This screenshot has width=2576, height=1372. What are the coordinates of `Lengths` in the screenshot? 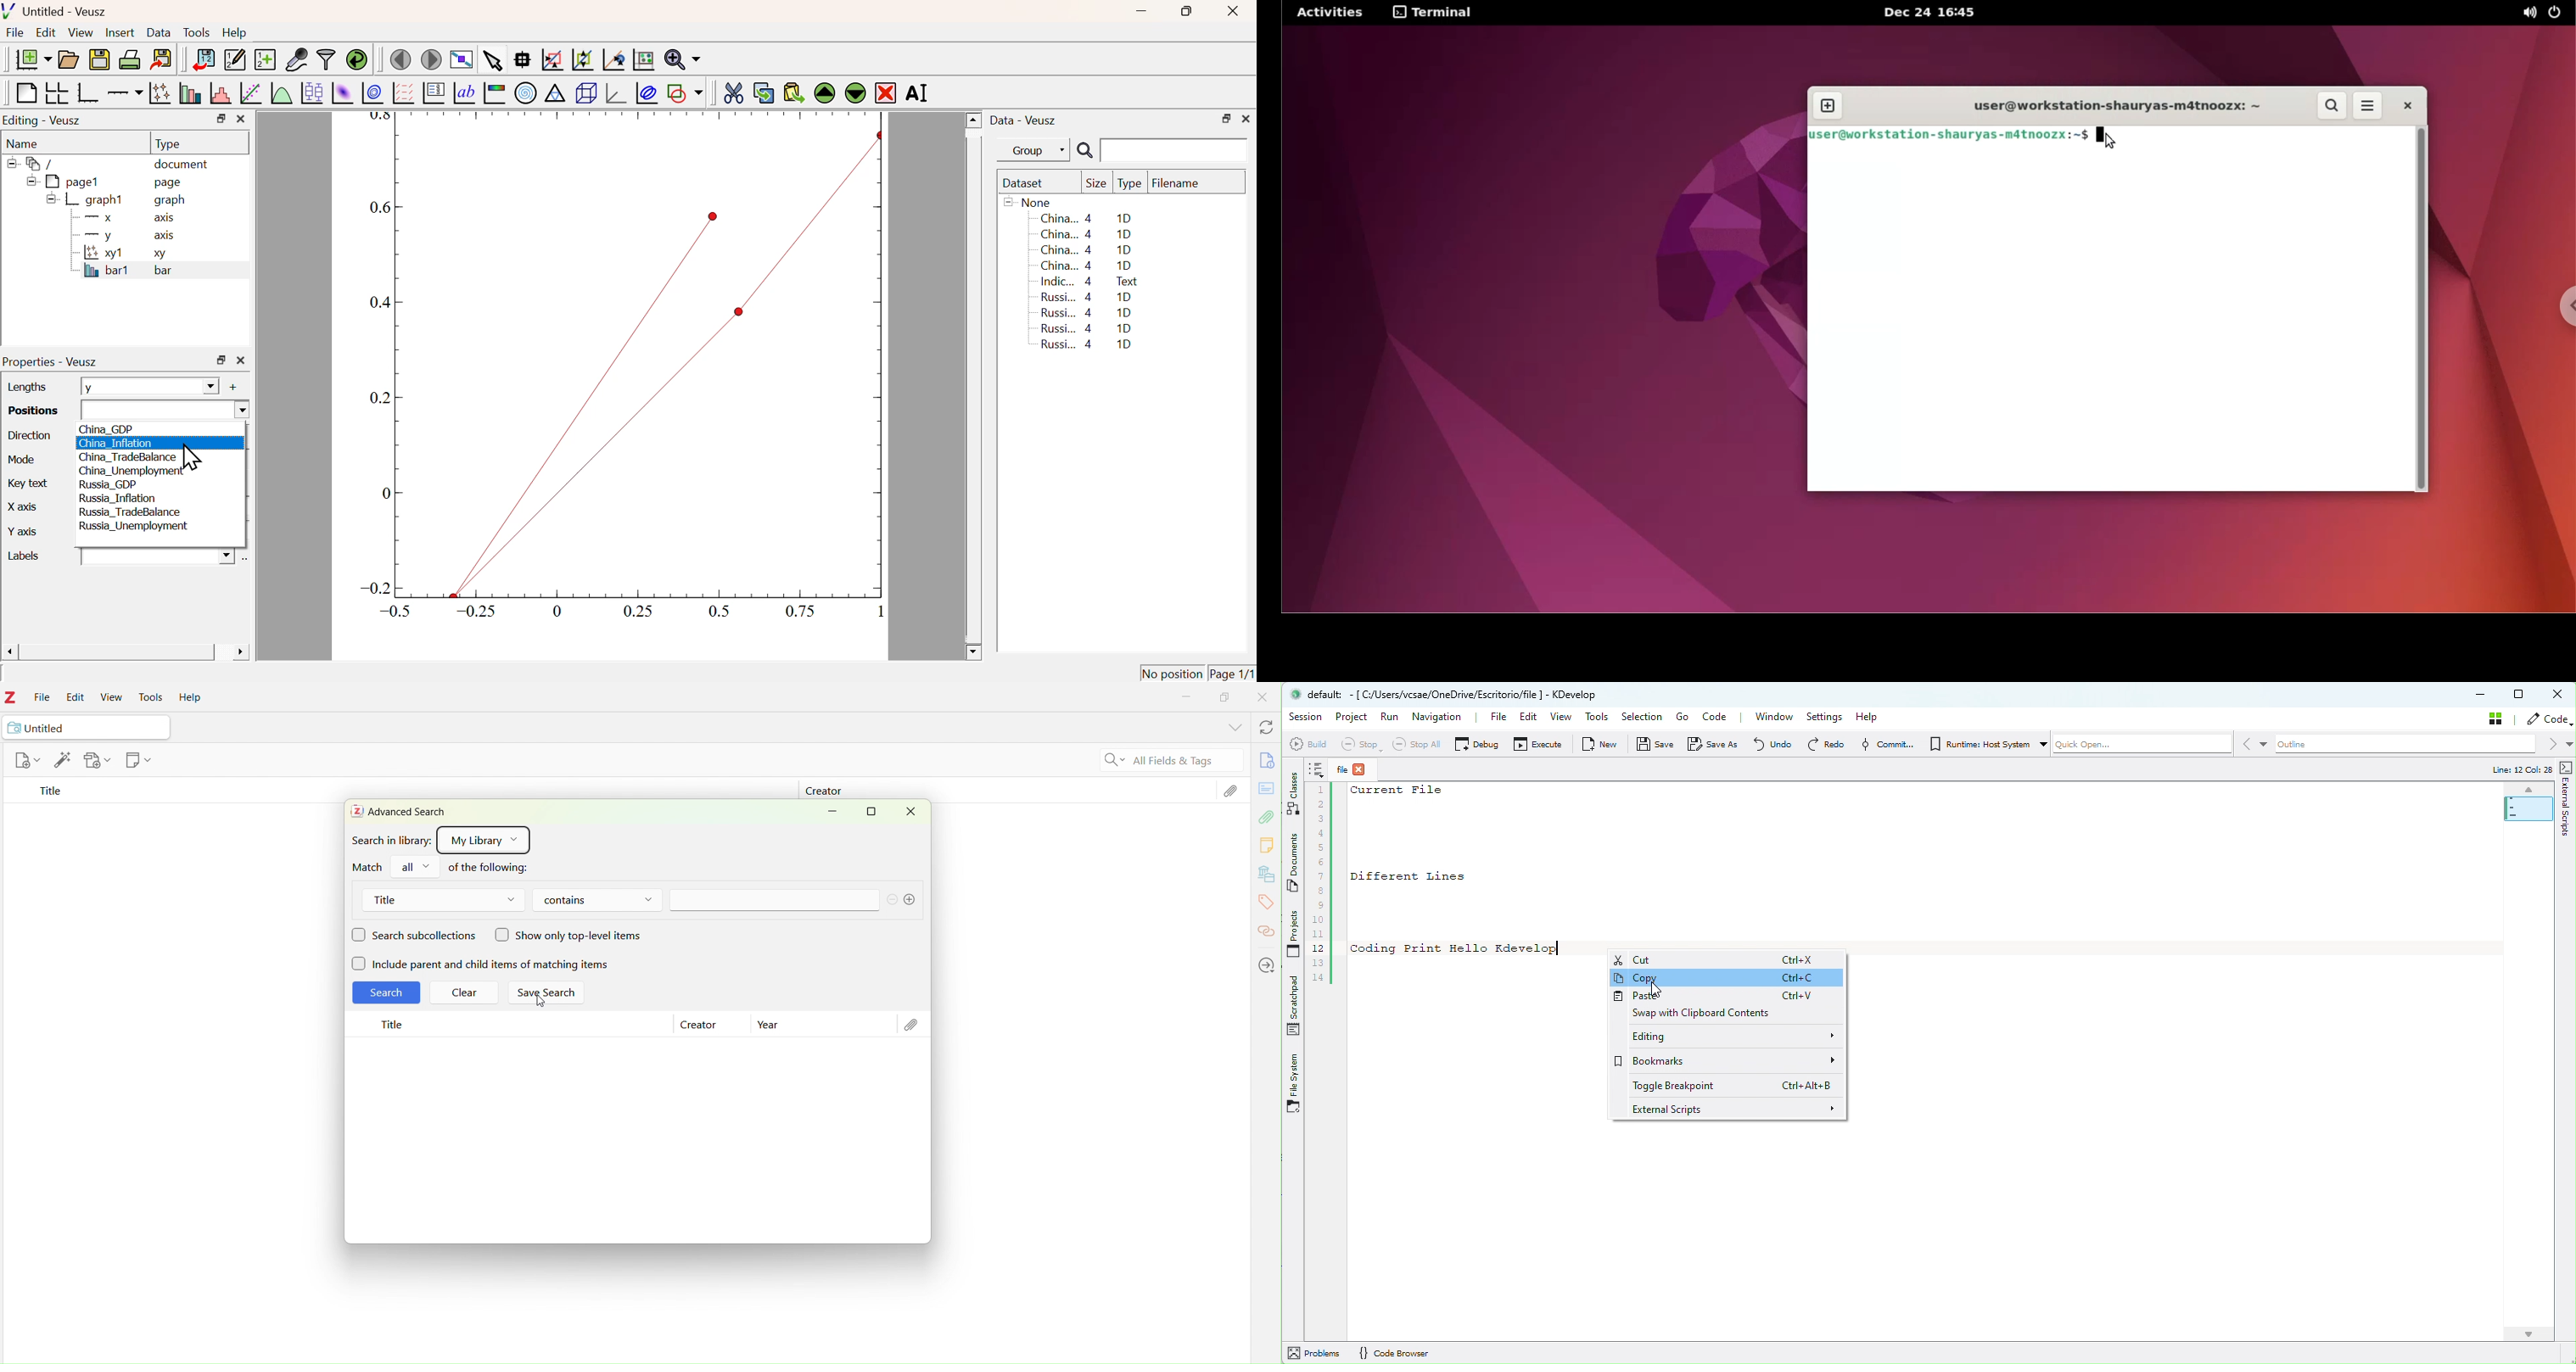 It's located at (26, 386).